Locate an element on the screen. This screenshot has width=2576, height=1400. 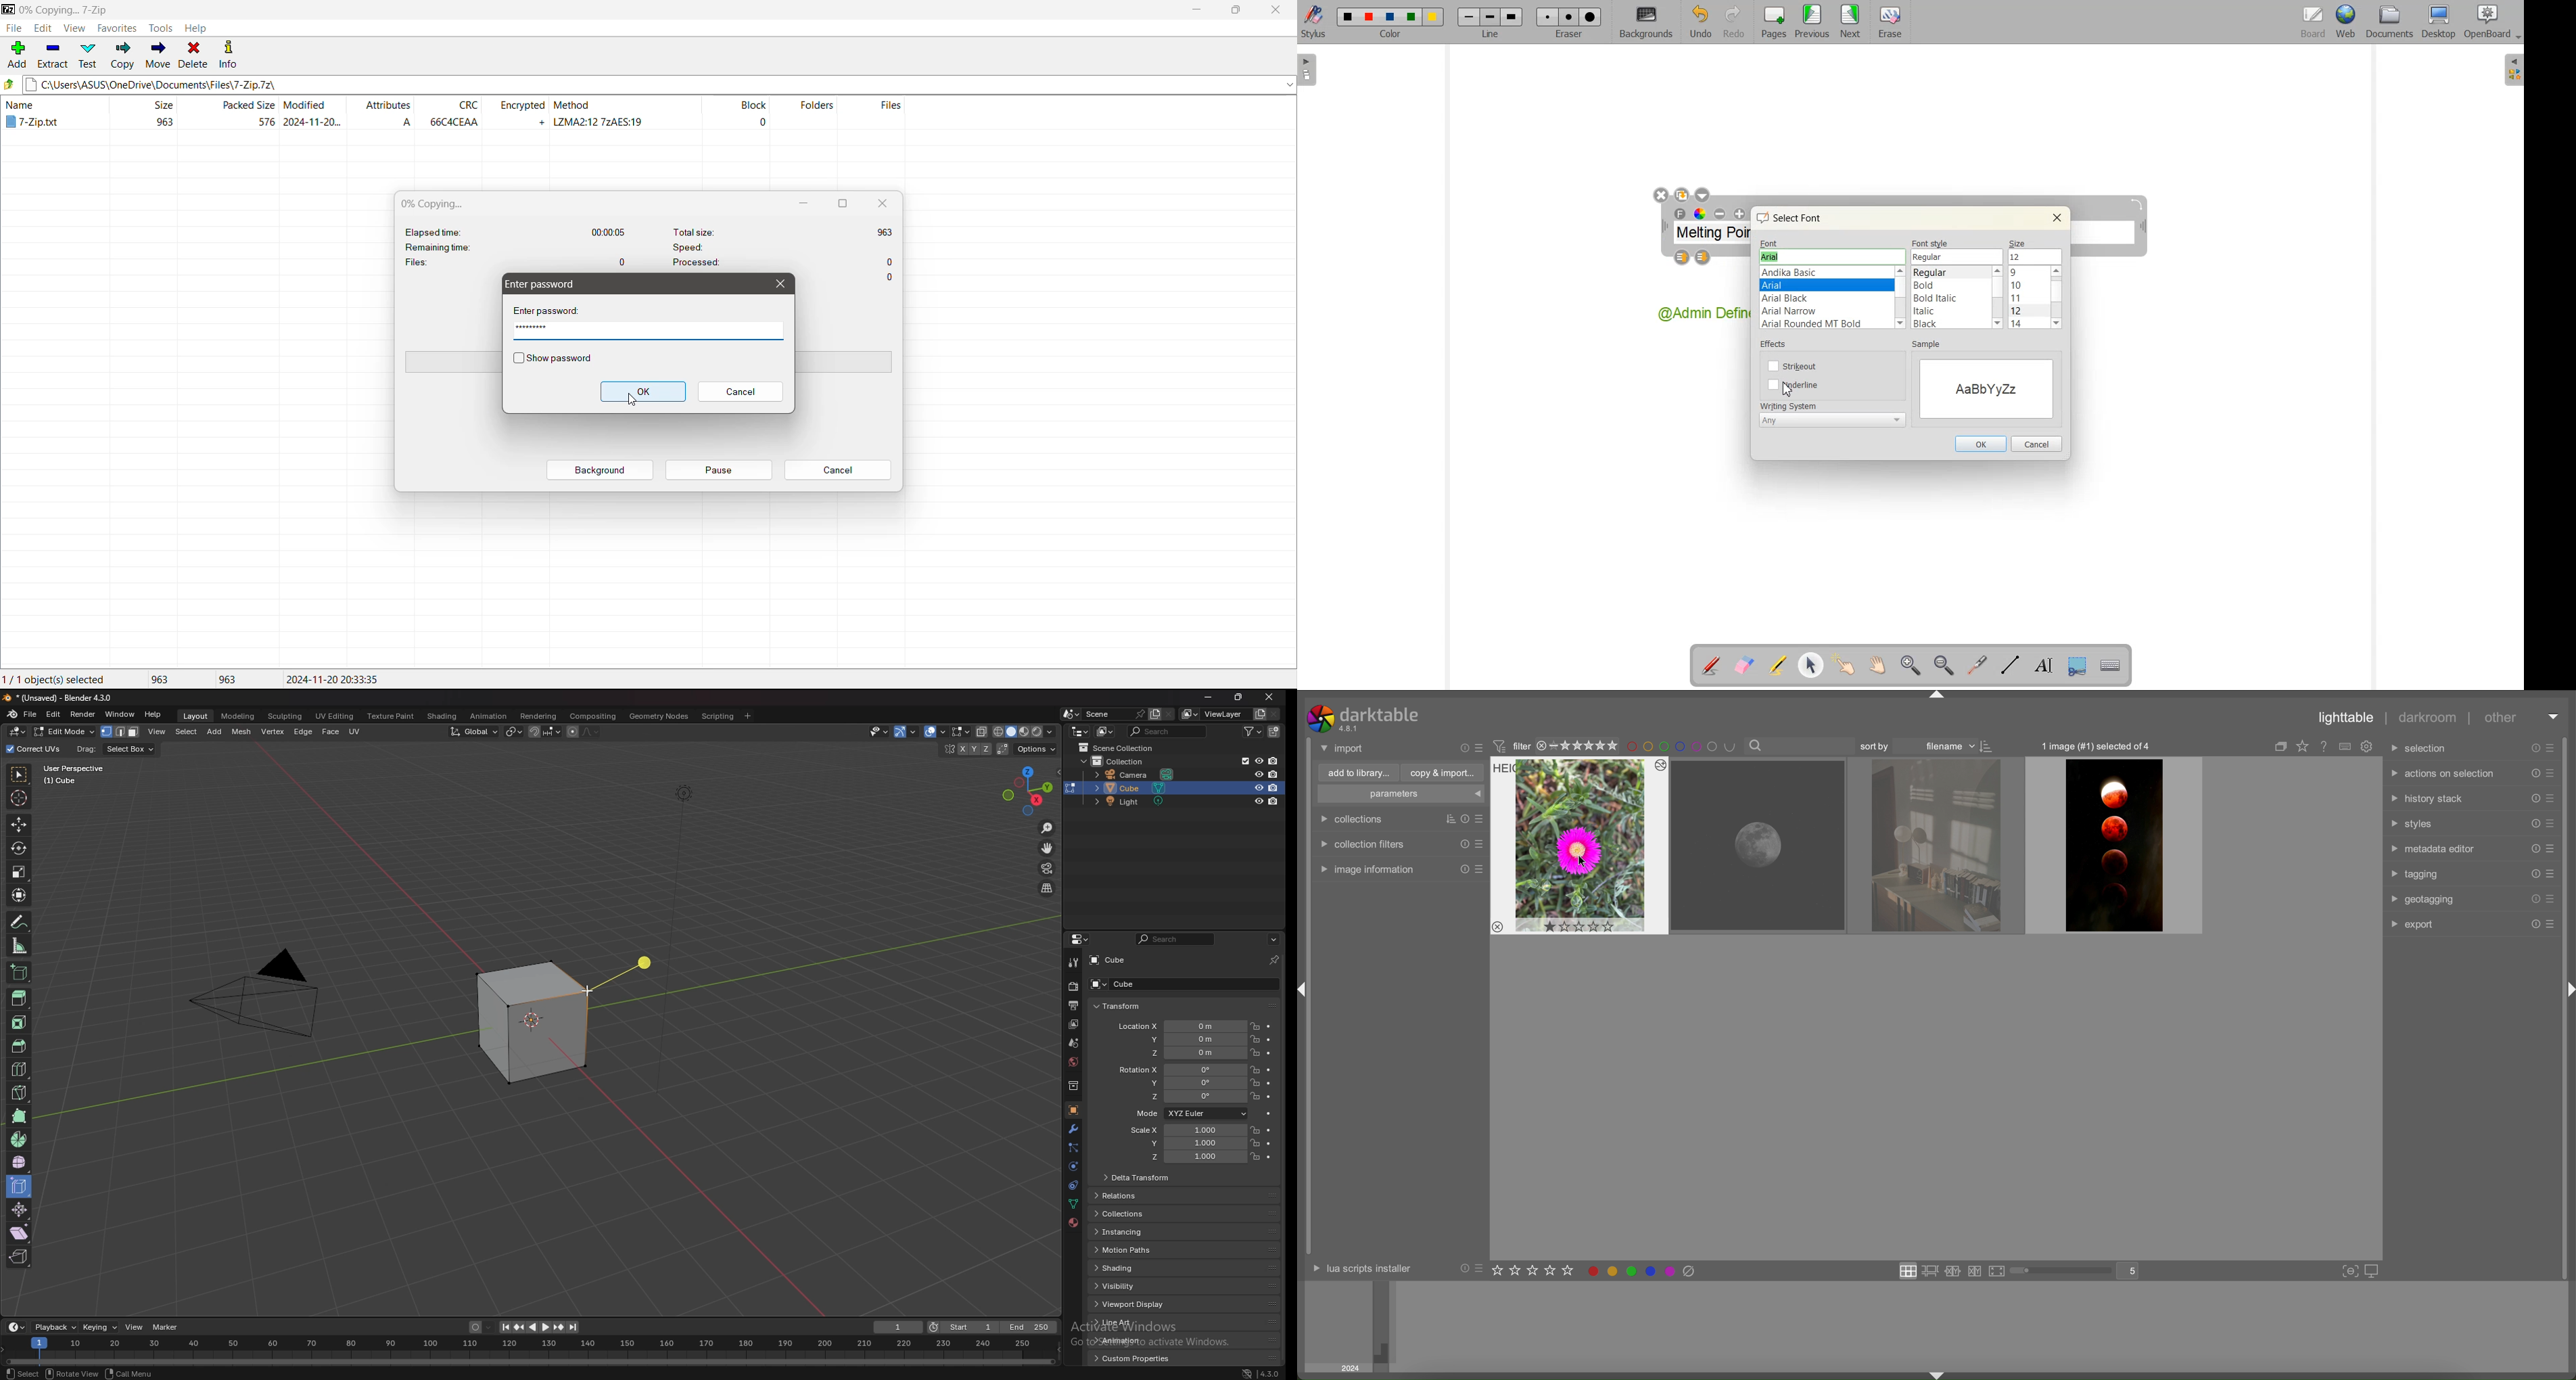
Current Folder Path is located at coordinates (659, 82).